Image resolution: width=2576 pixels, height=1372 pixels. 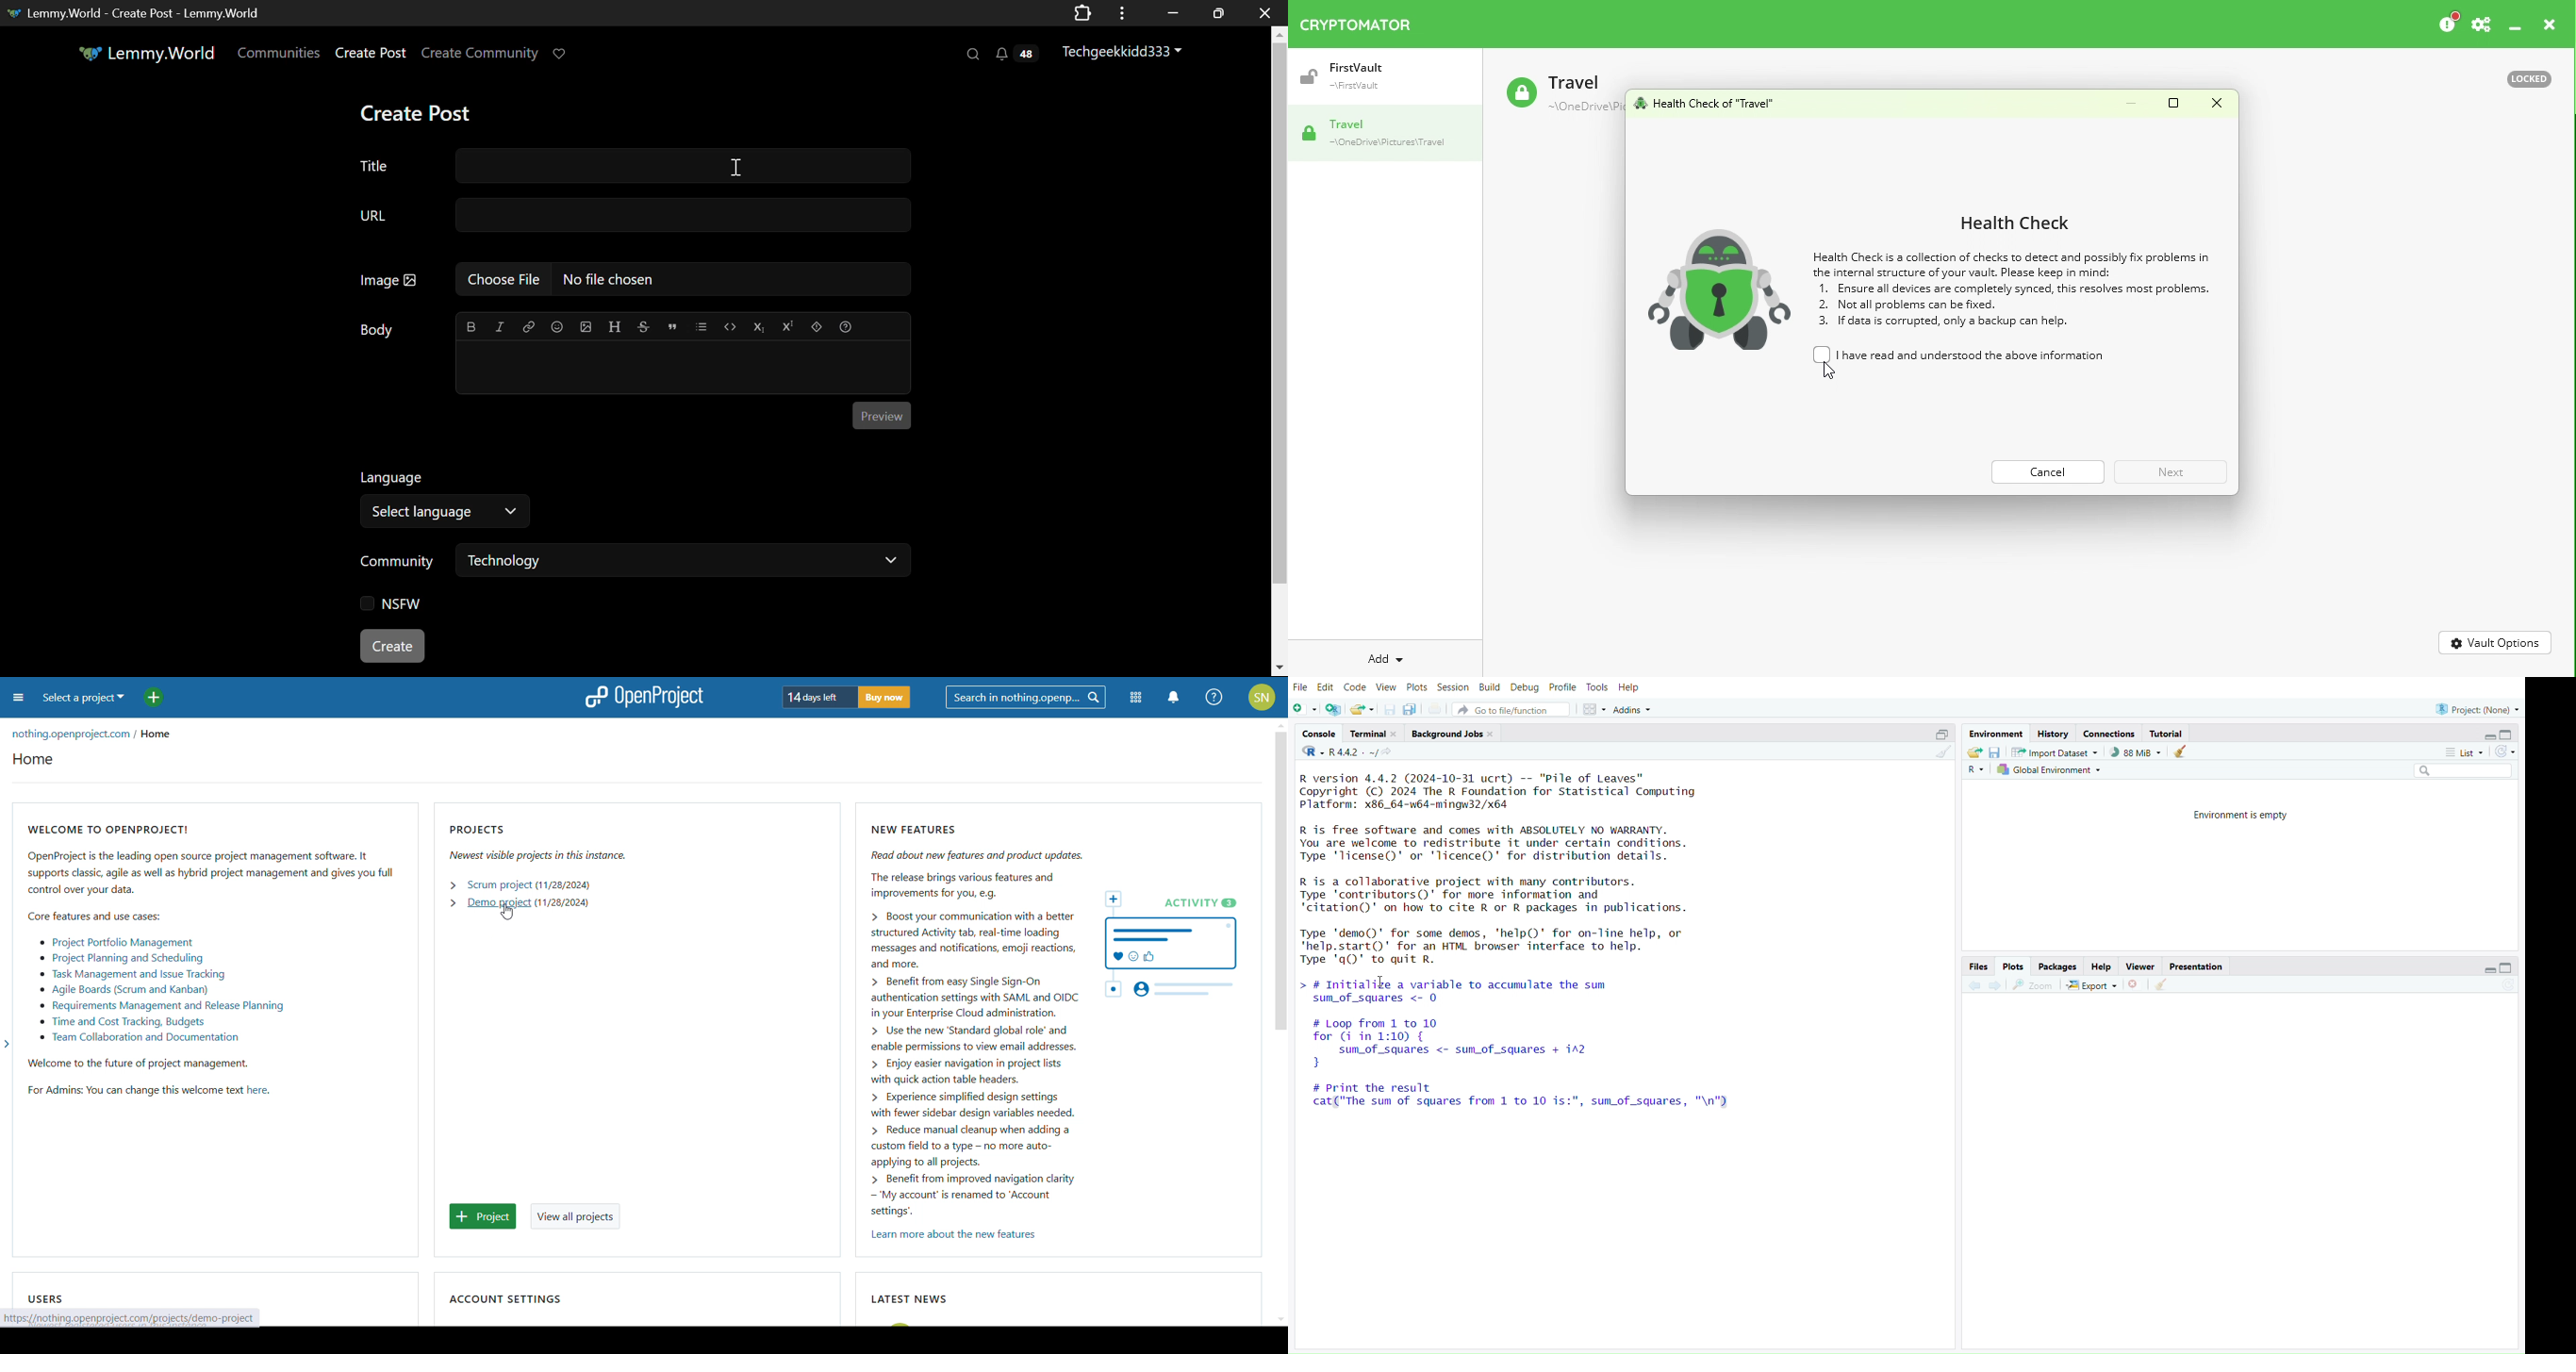 What do you see at coordinates (1337, 752) in the screenshot?
I see `R 4.4.2` at bounding box center [1337, 752].